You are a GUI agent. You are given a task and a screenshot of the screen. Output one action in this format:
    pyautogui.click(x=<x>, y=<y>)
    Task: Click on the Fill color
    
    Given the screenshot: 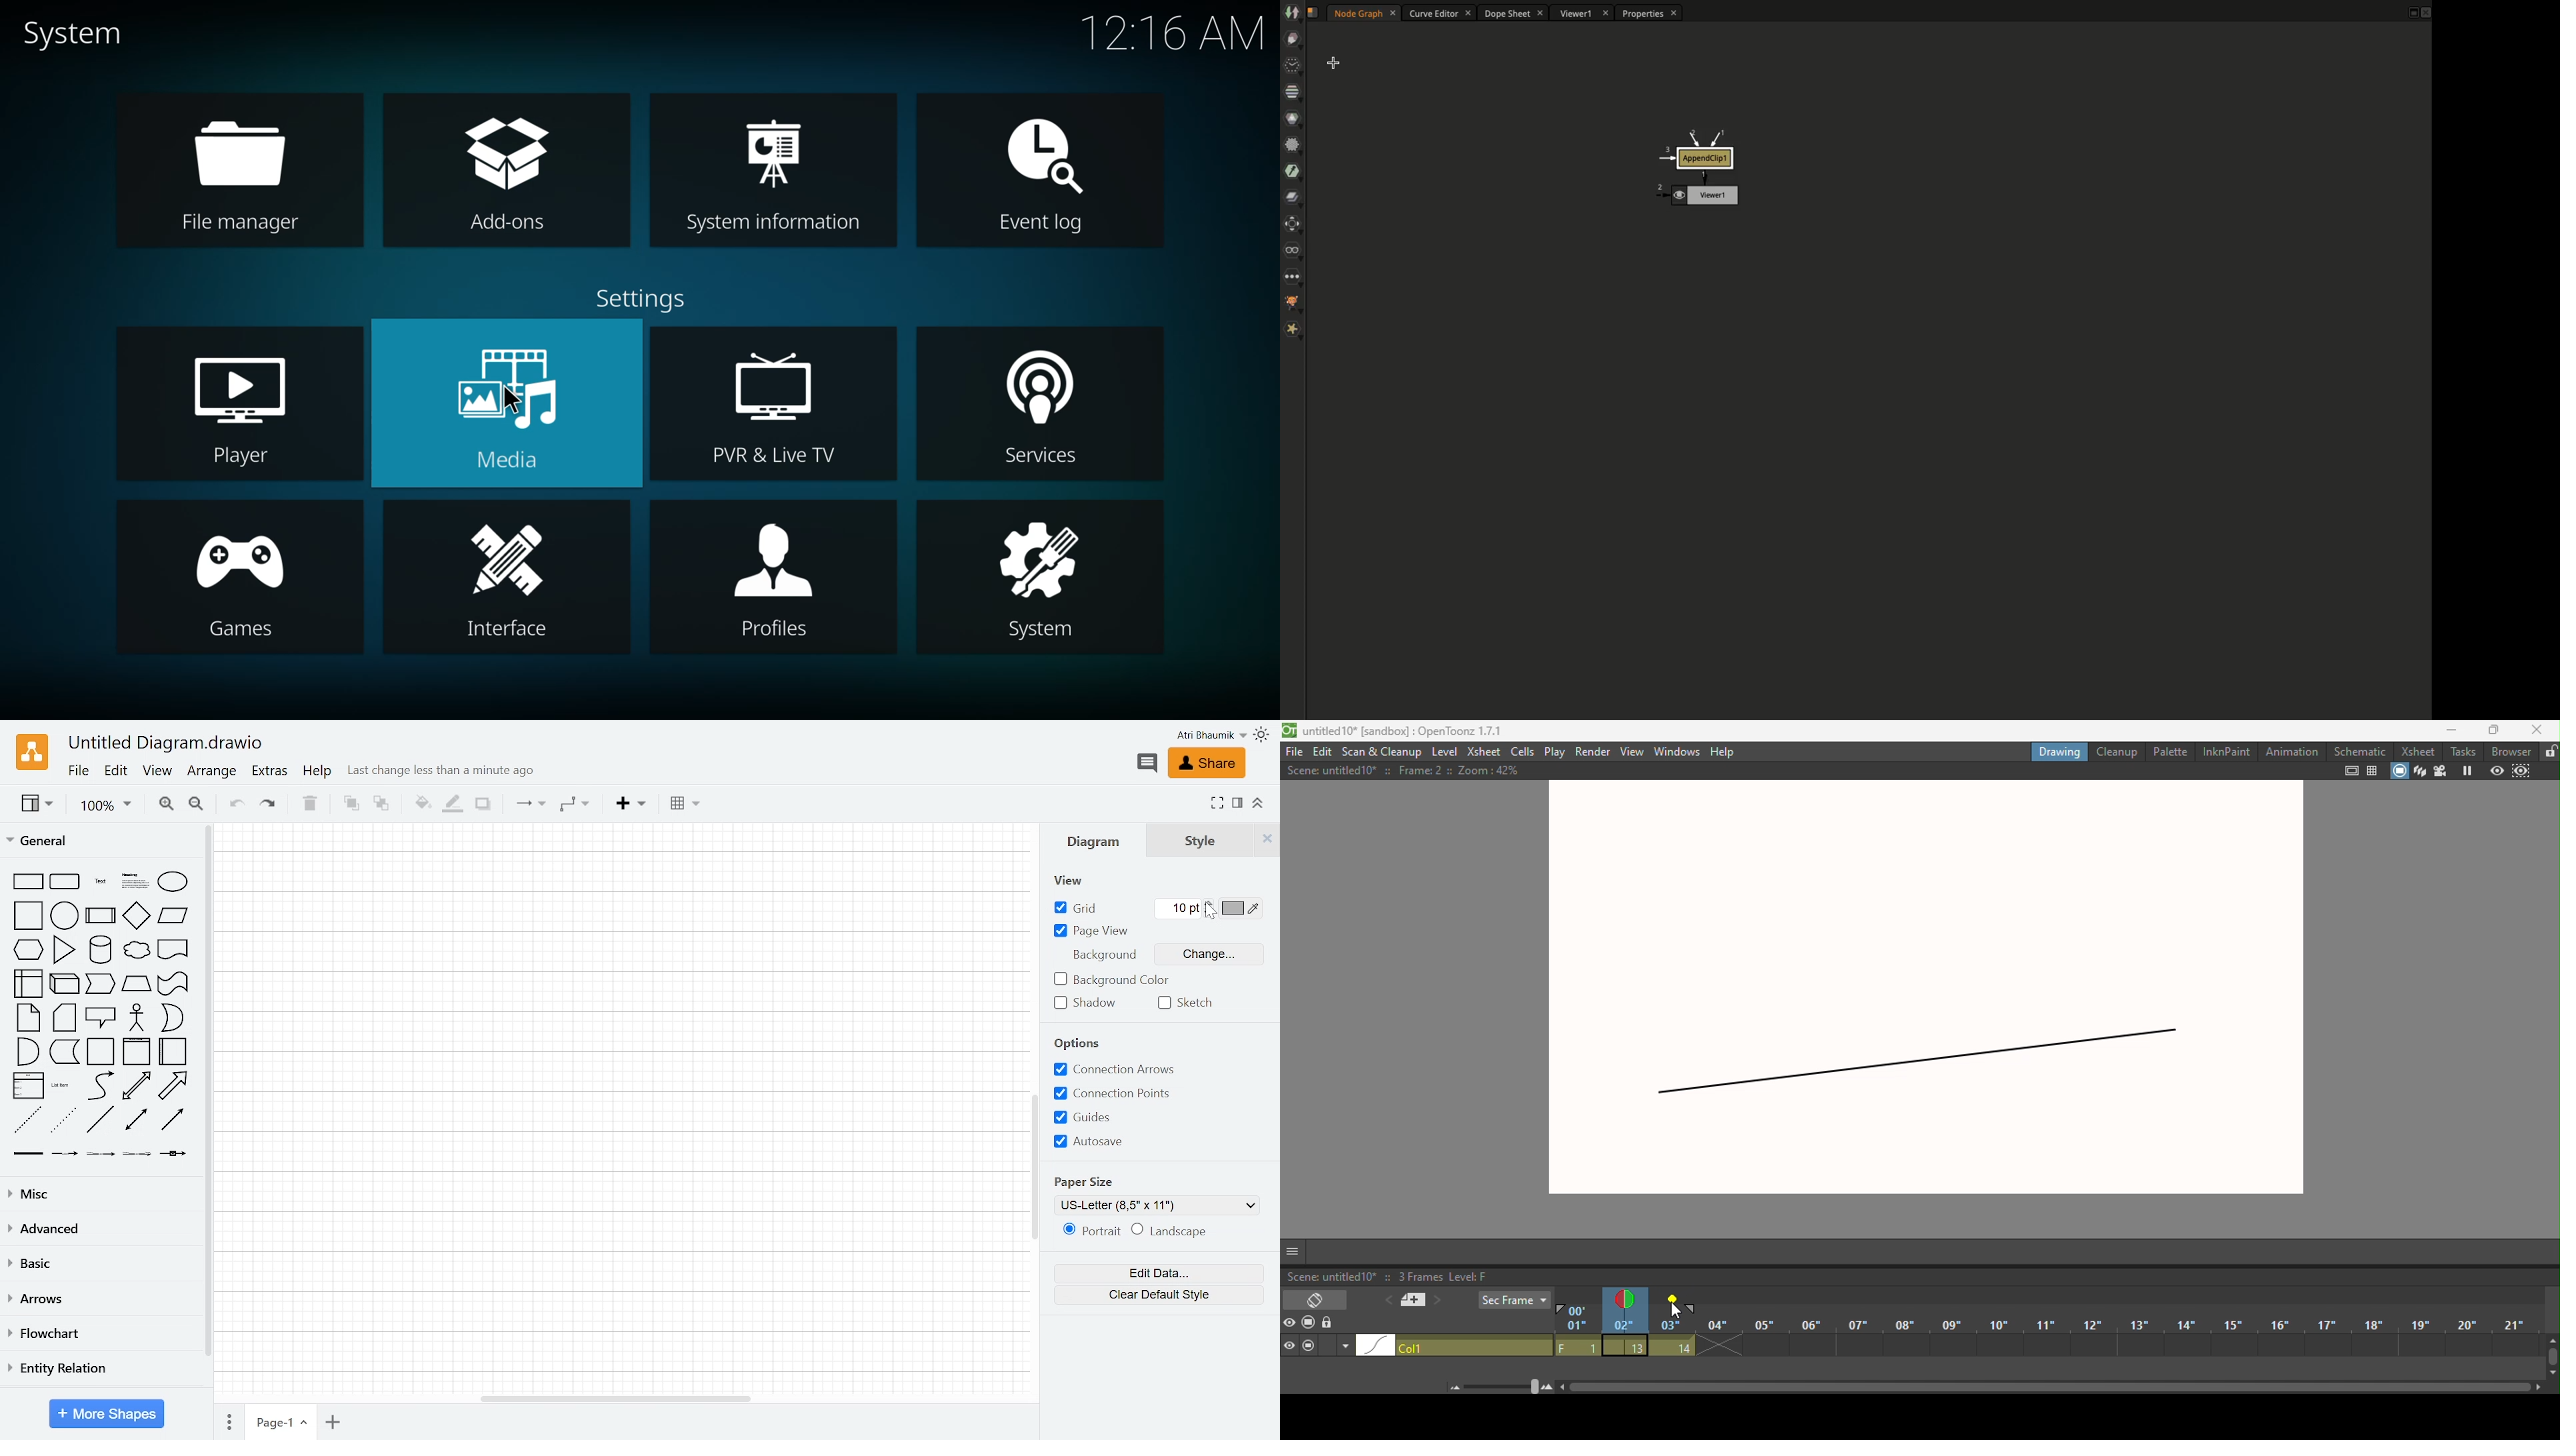 What is the action you would take?
    pyautogui.click(x=420, y=804)
    